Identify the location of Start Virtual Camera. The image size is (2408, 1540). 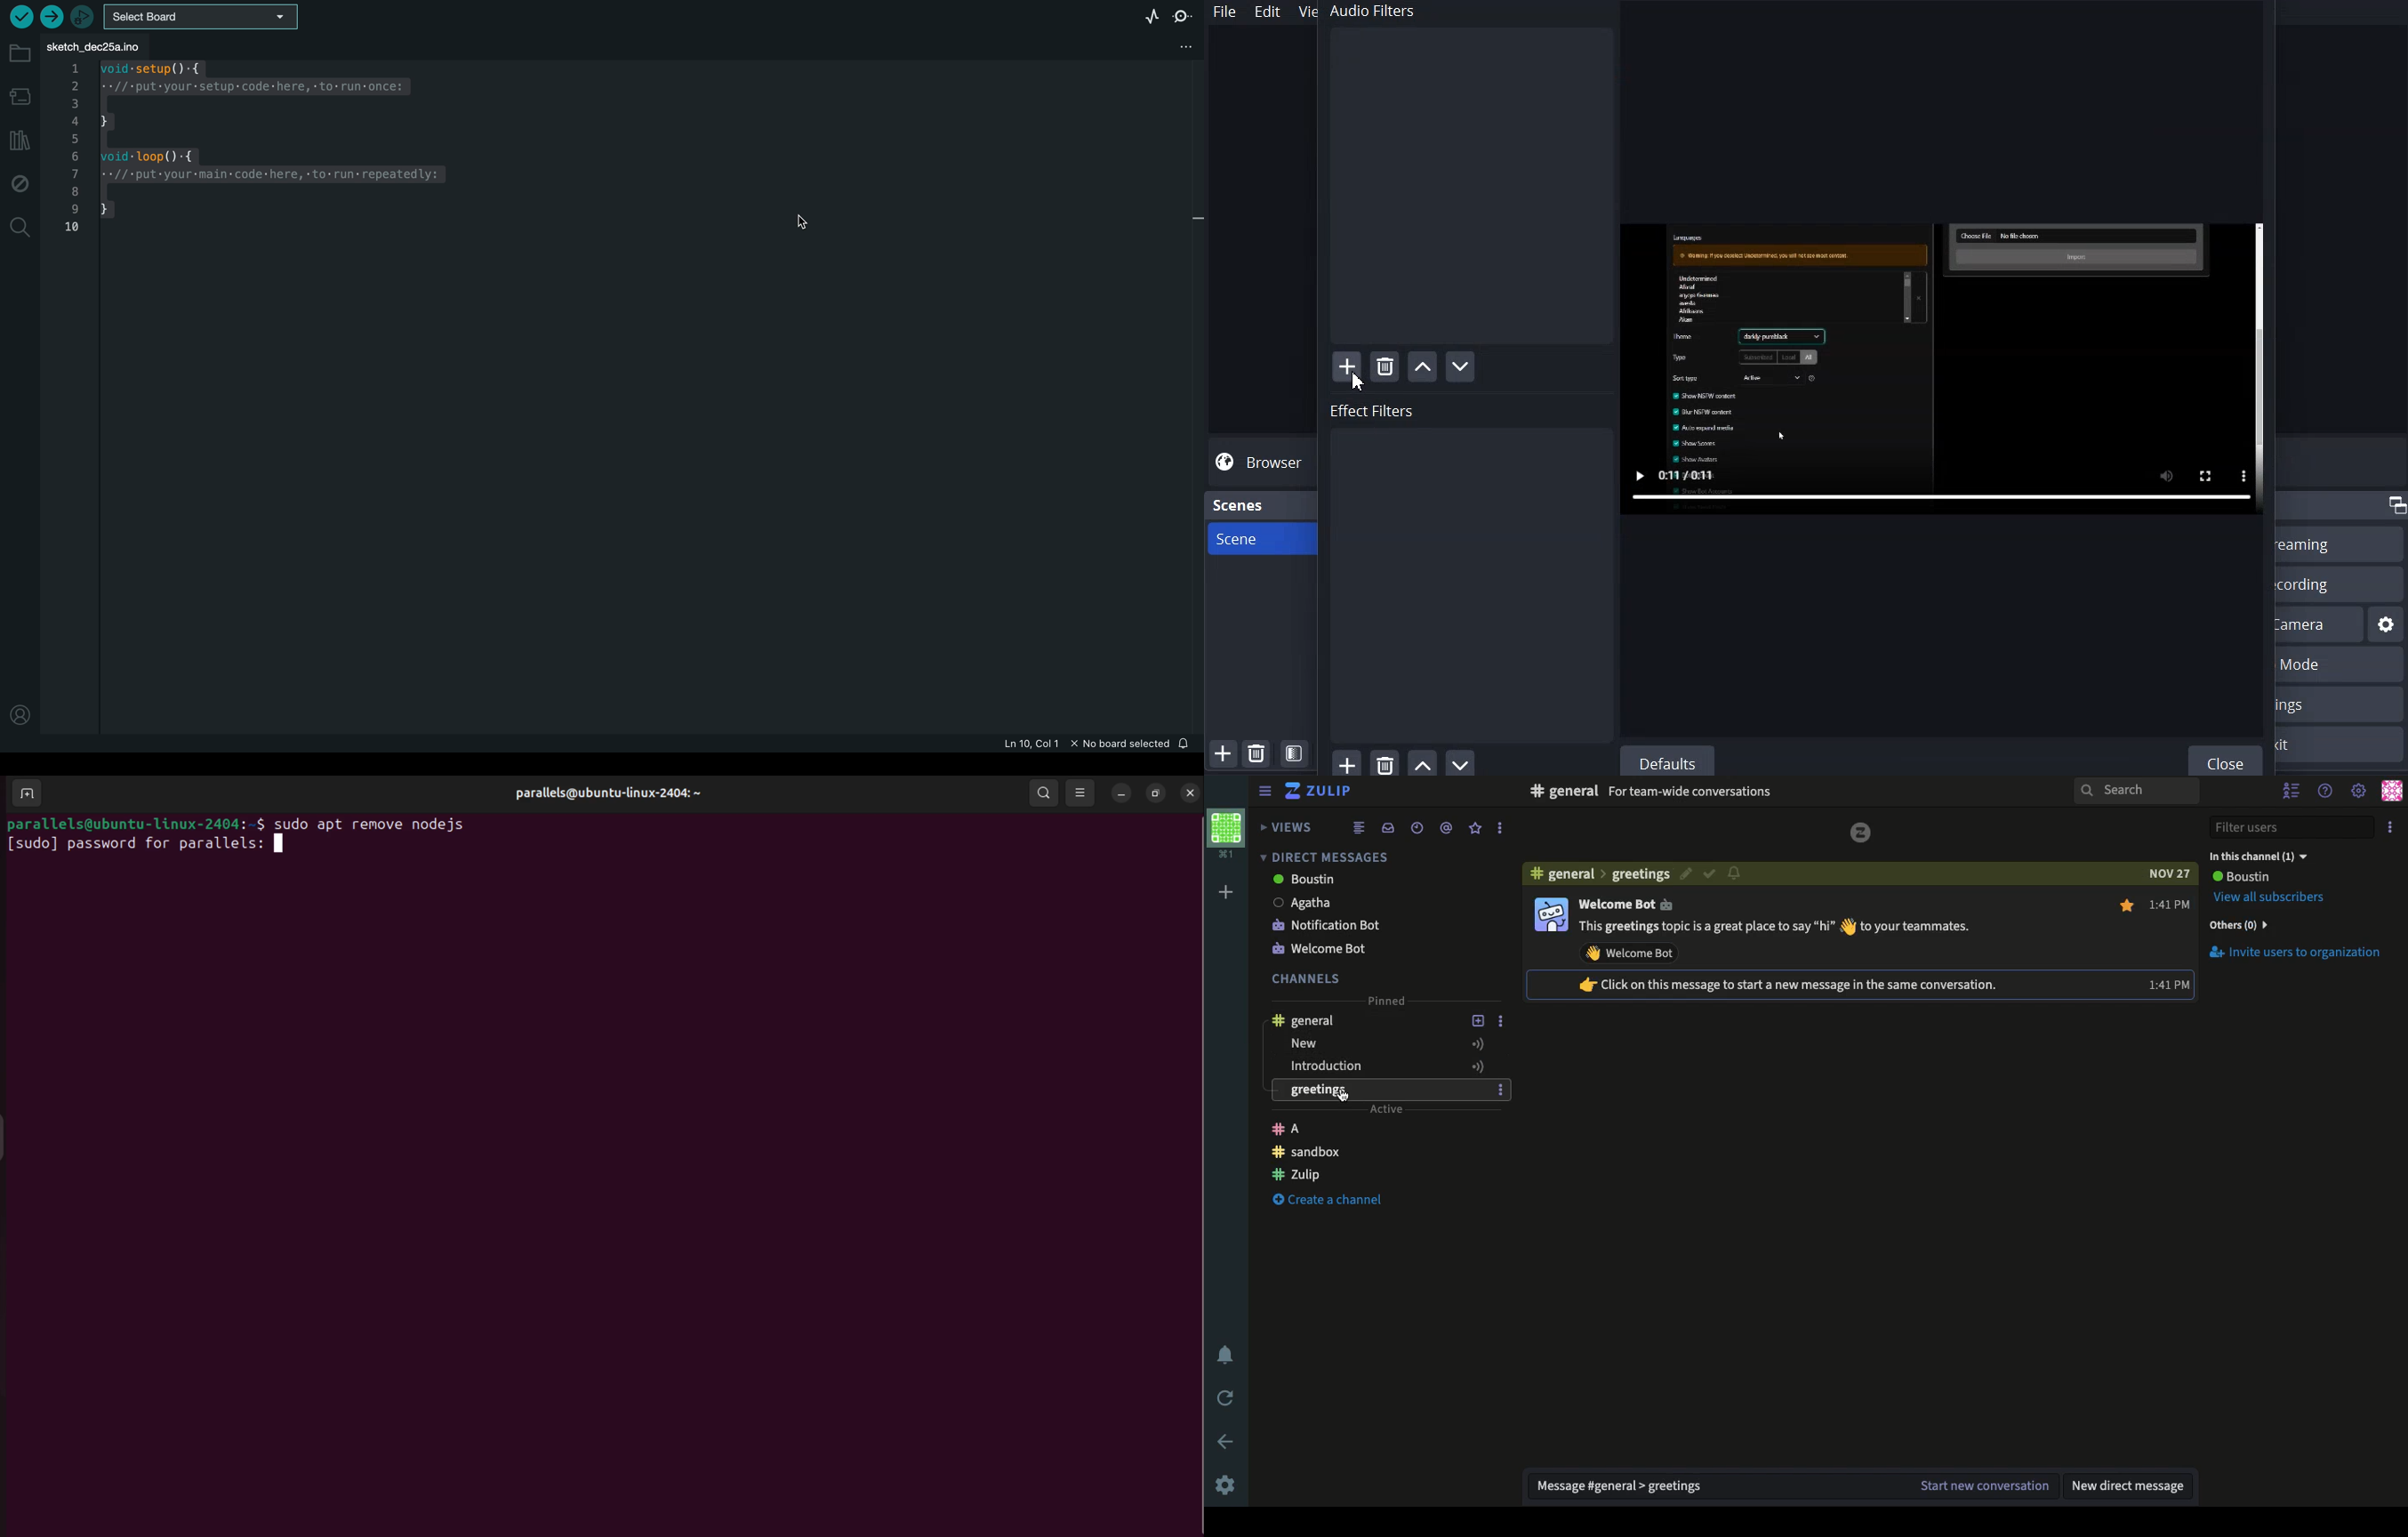
(2320, 624).